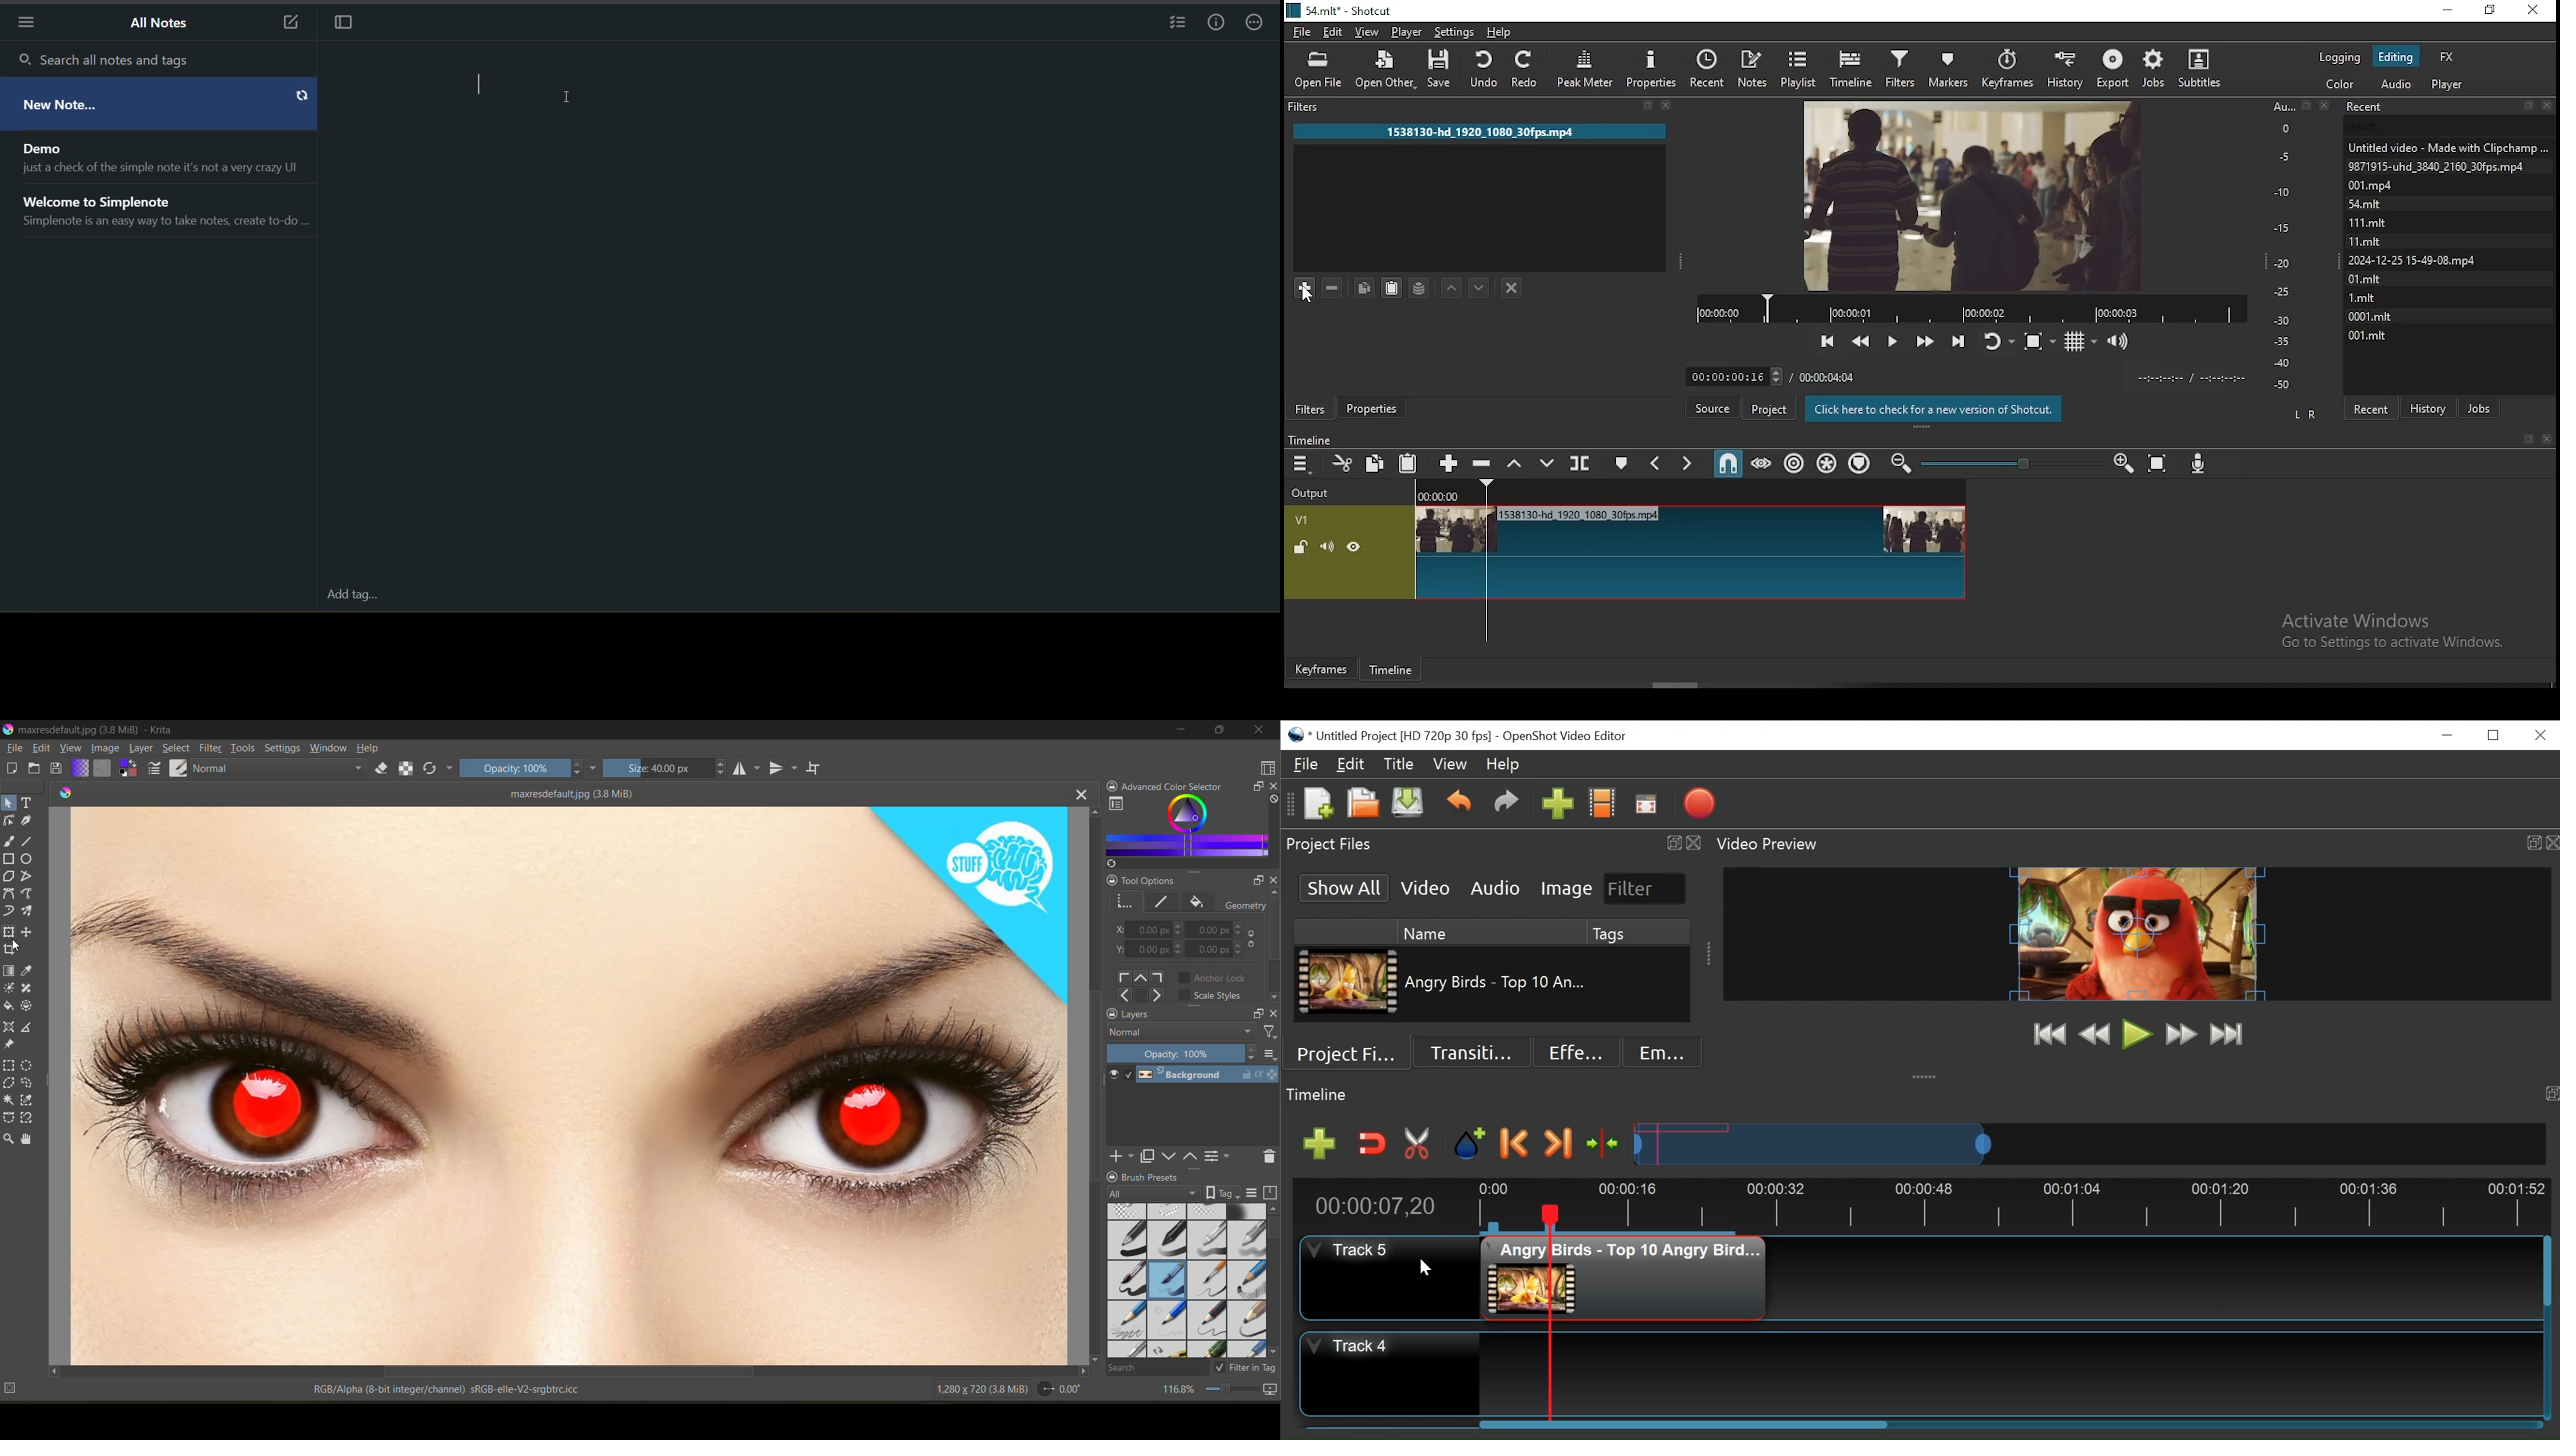 This screenshot has width=2576, height=1456. I want to click on menu, so click(25, 25).